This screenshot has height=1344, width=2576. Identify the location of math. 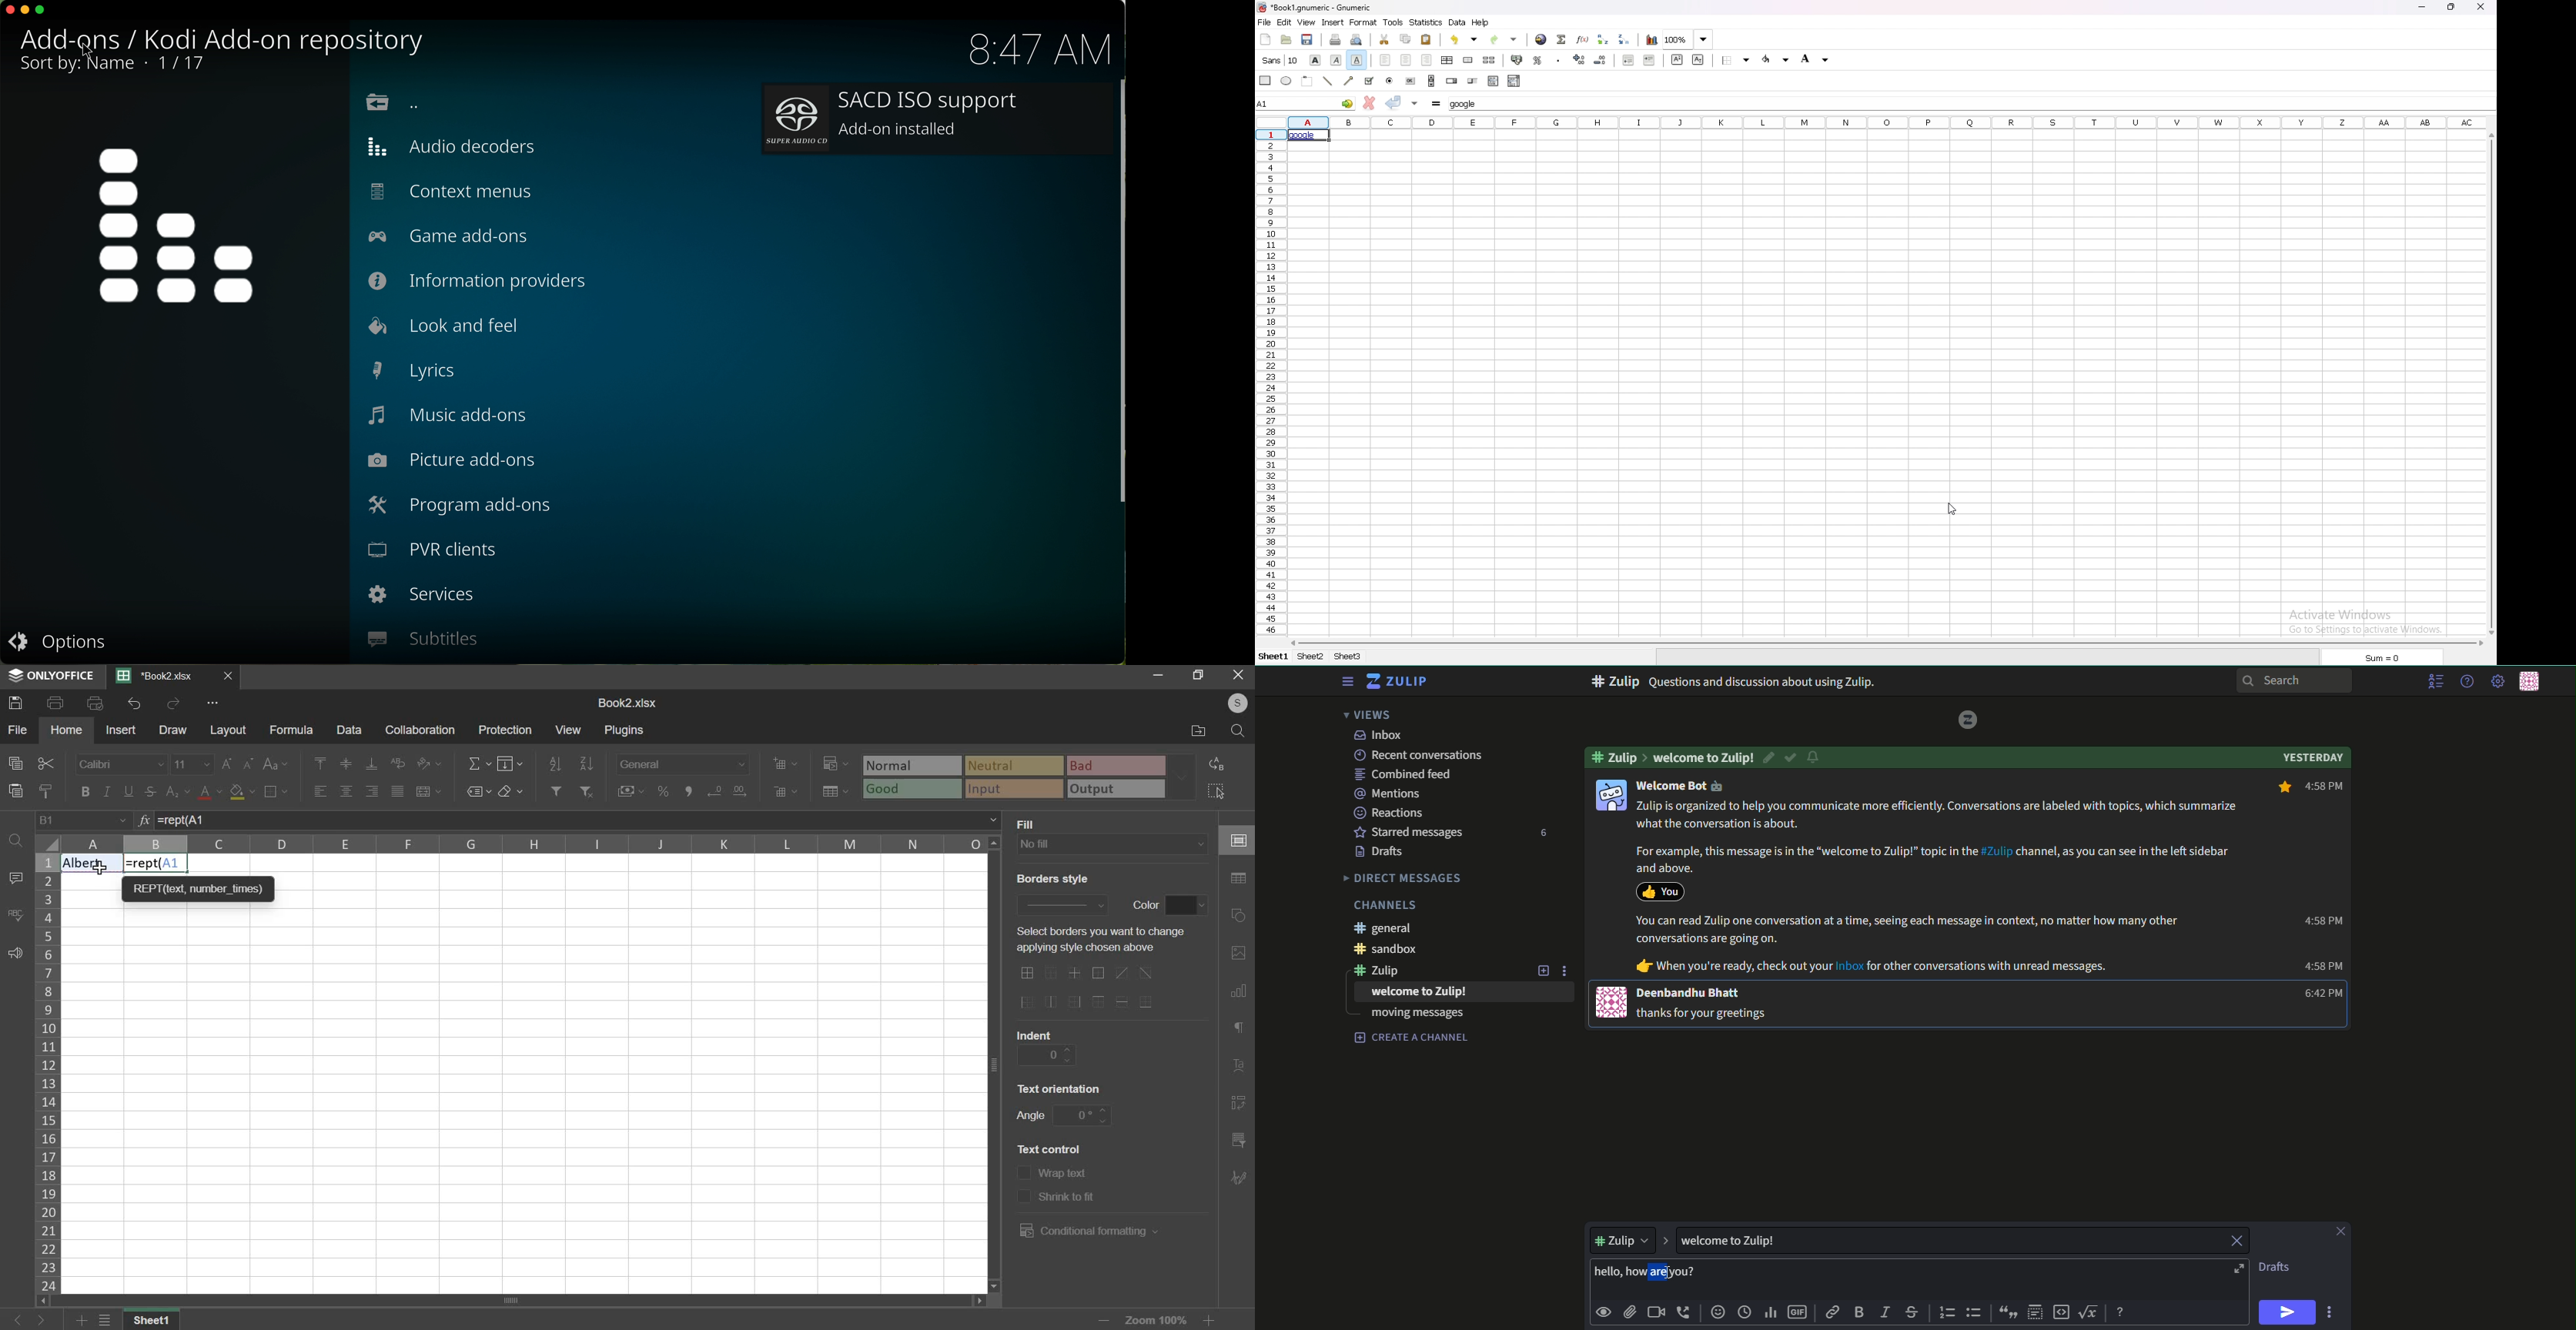
(2091, 1311).